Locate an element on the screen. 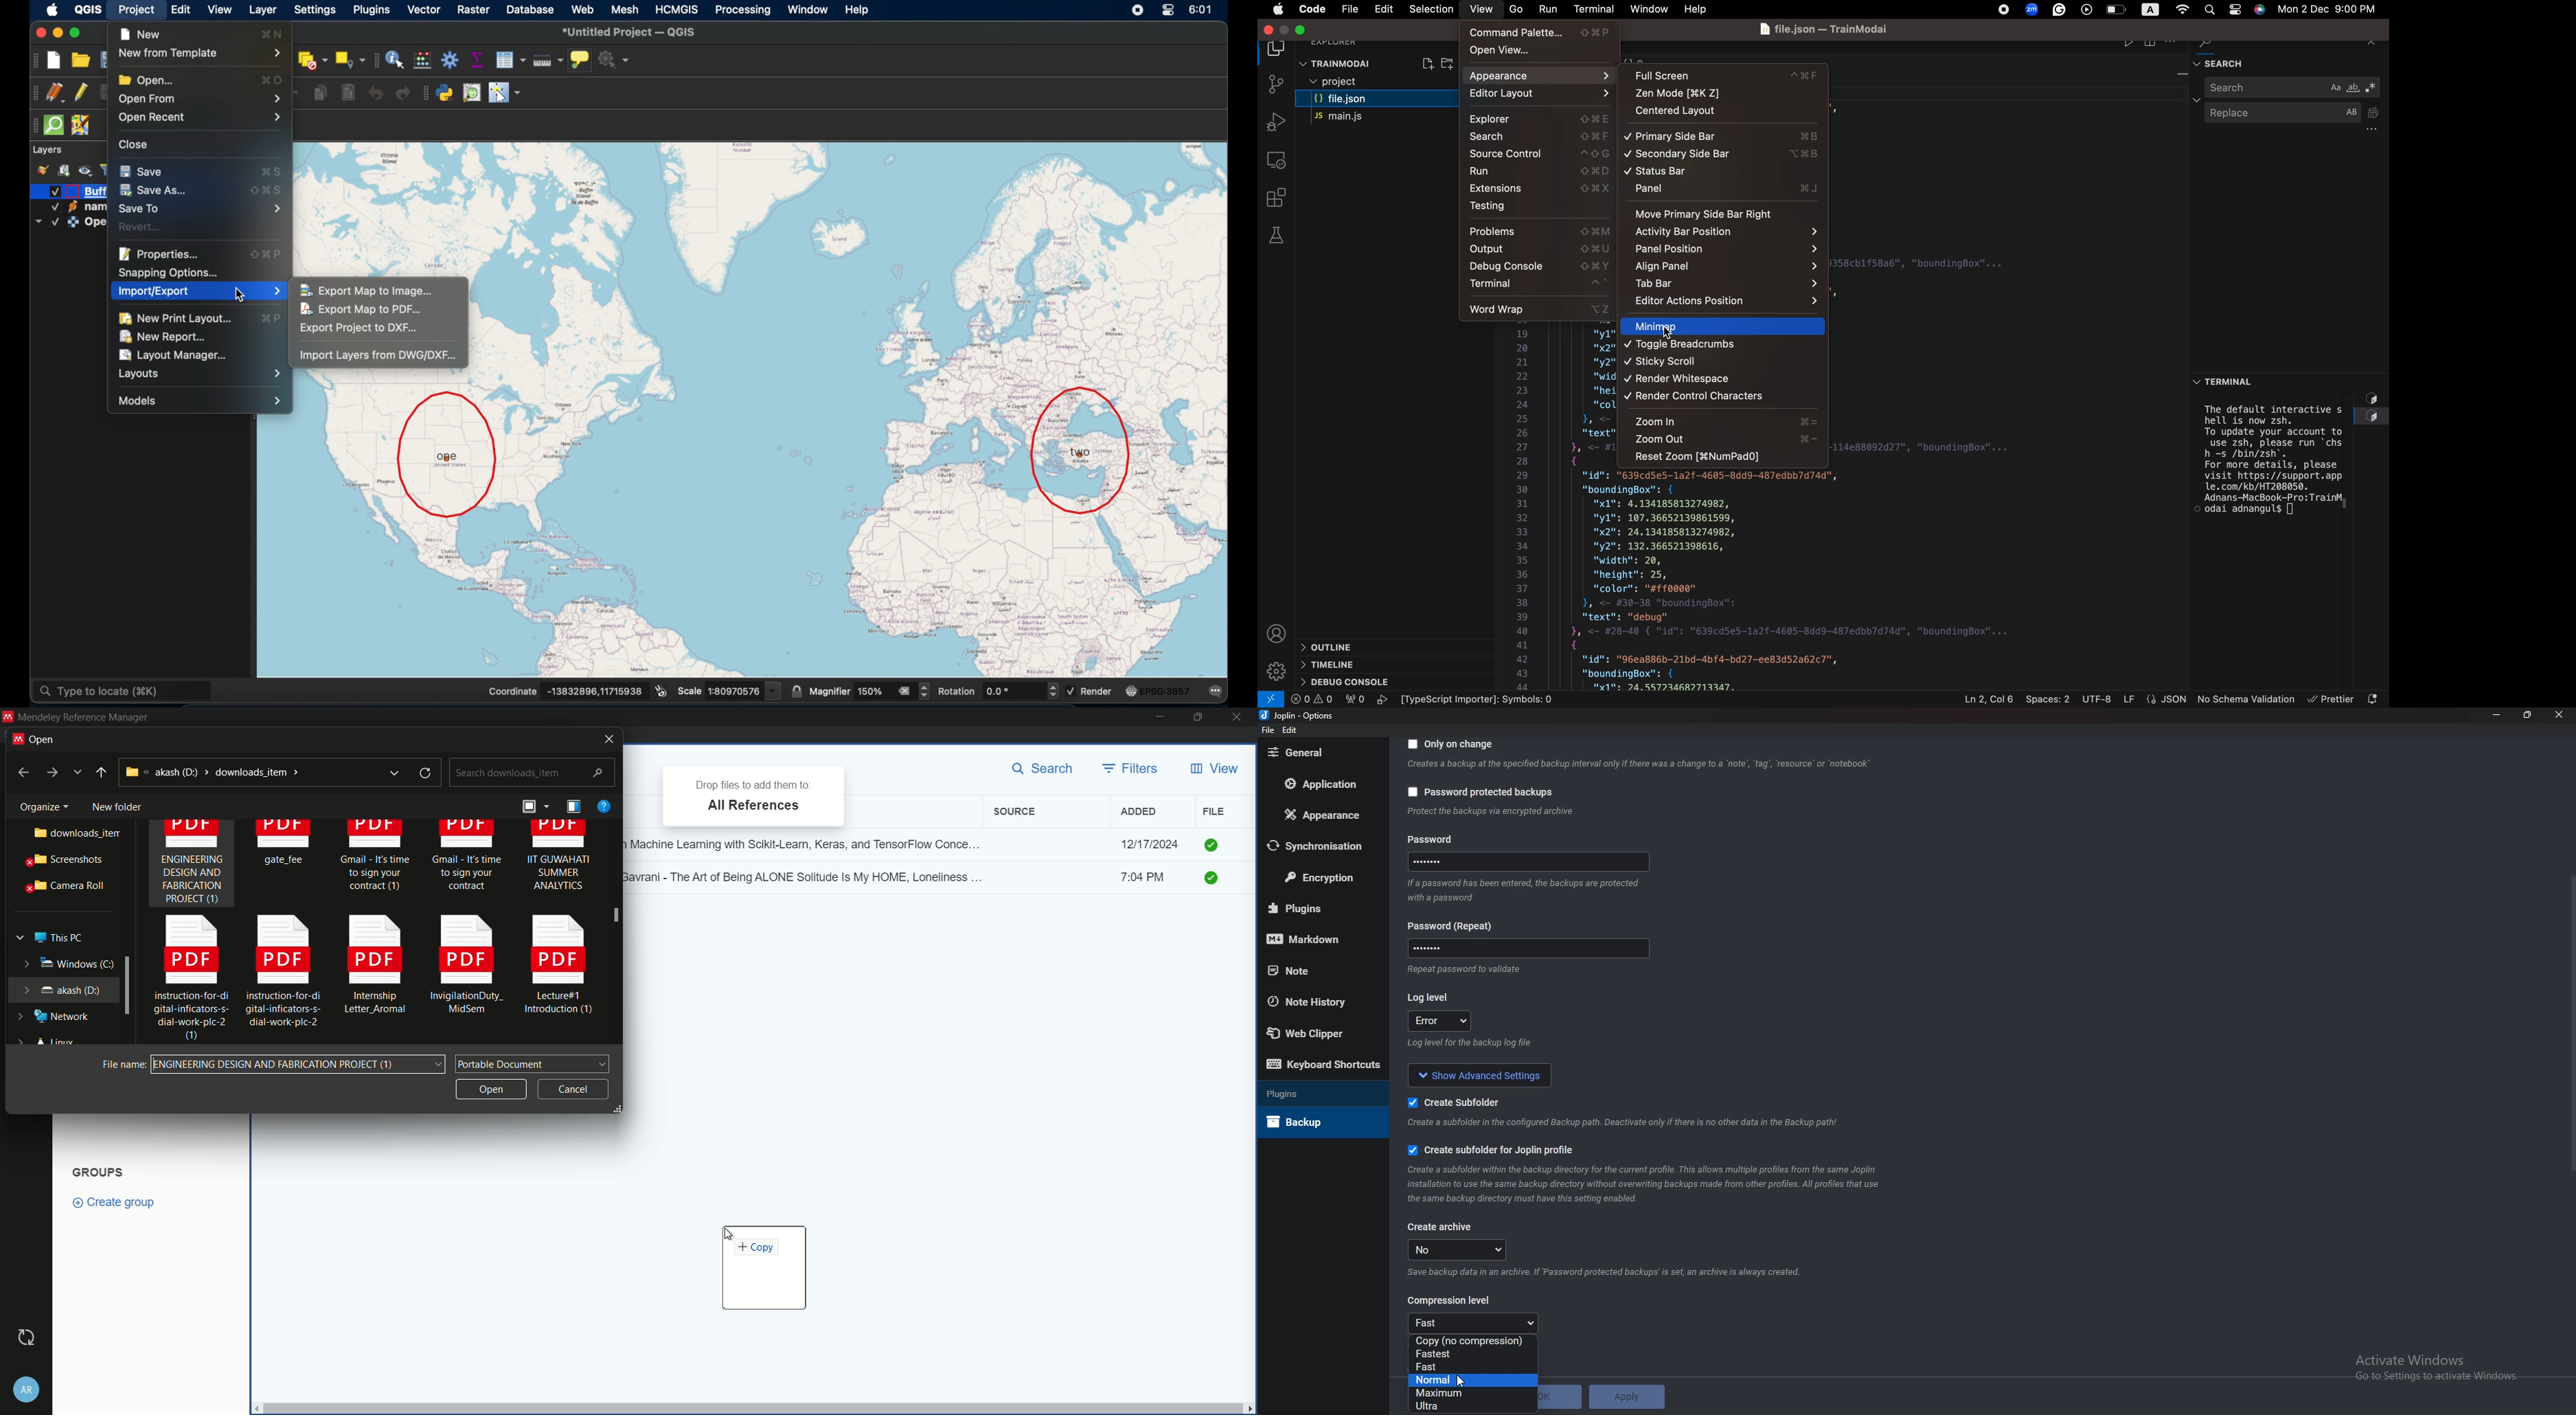  go to is located at coordinates (51, 773).